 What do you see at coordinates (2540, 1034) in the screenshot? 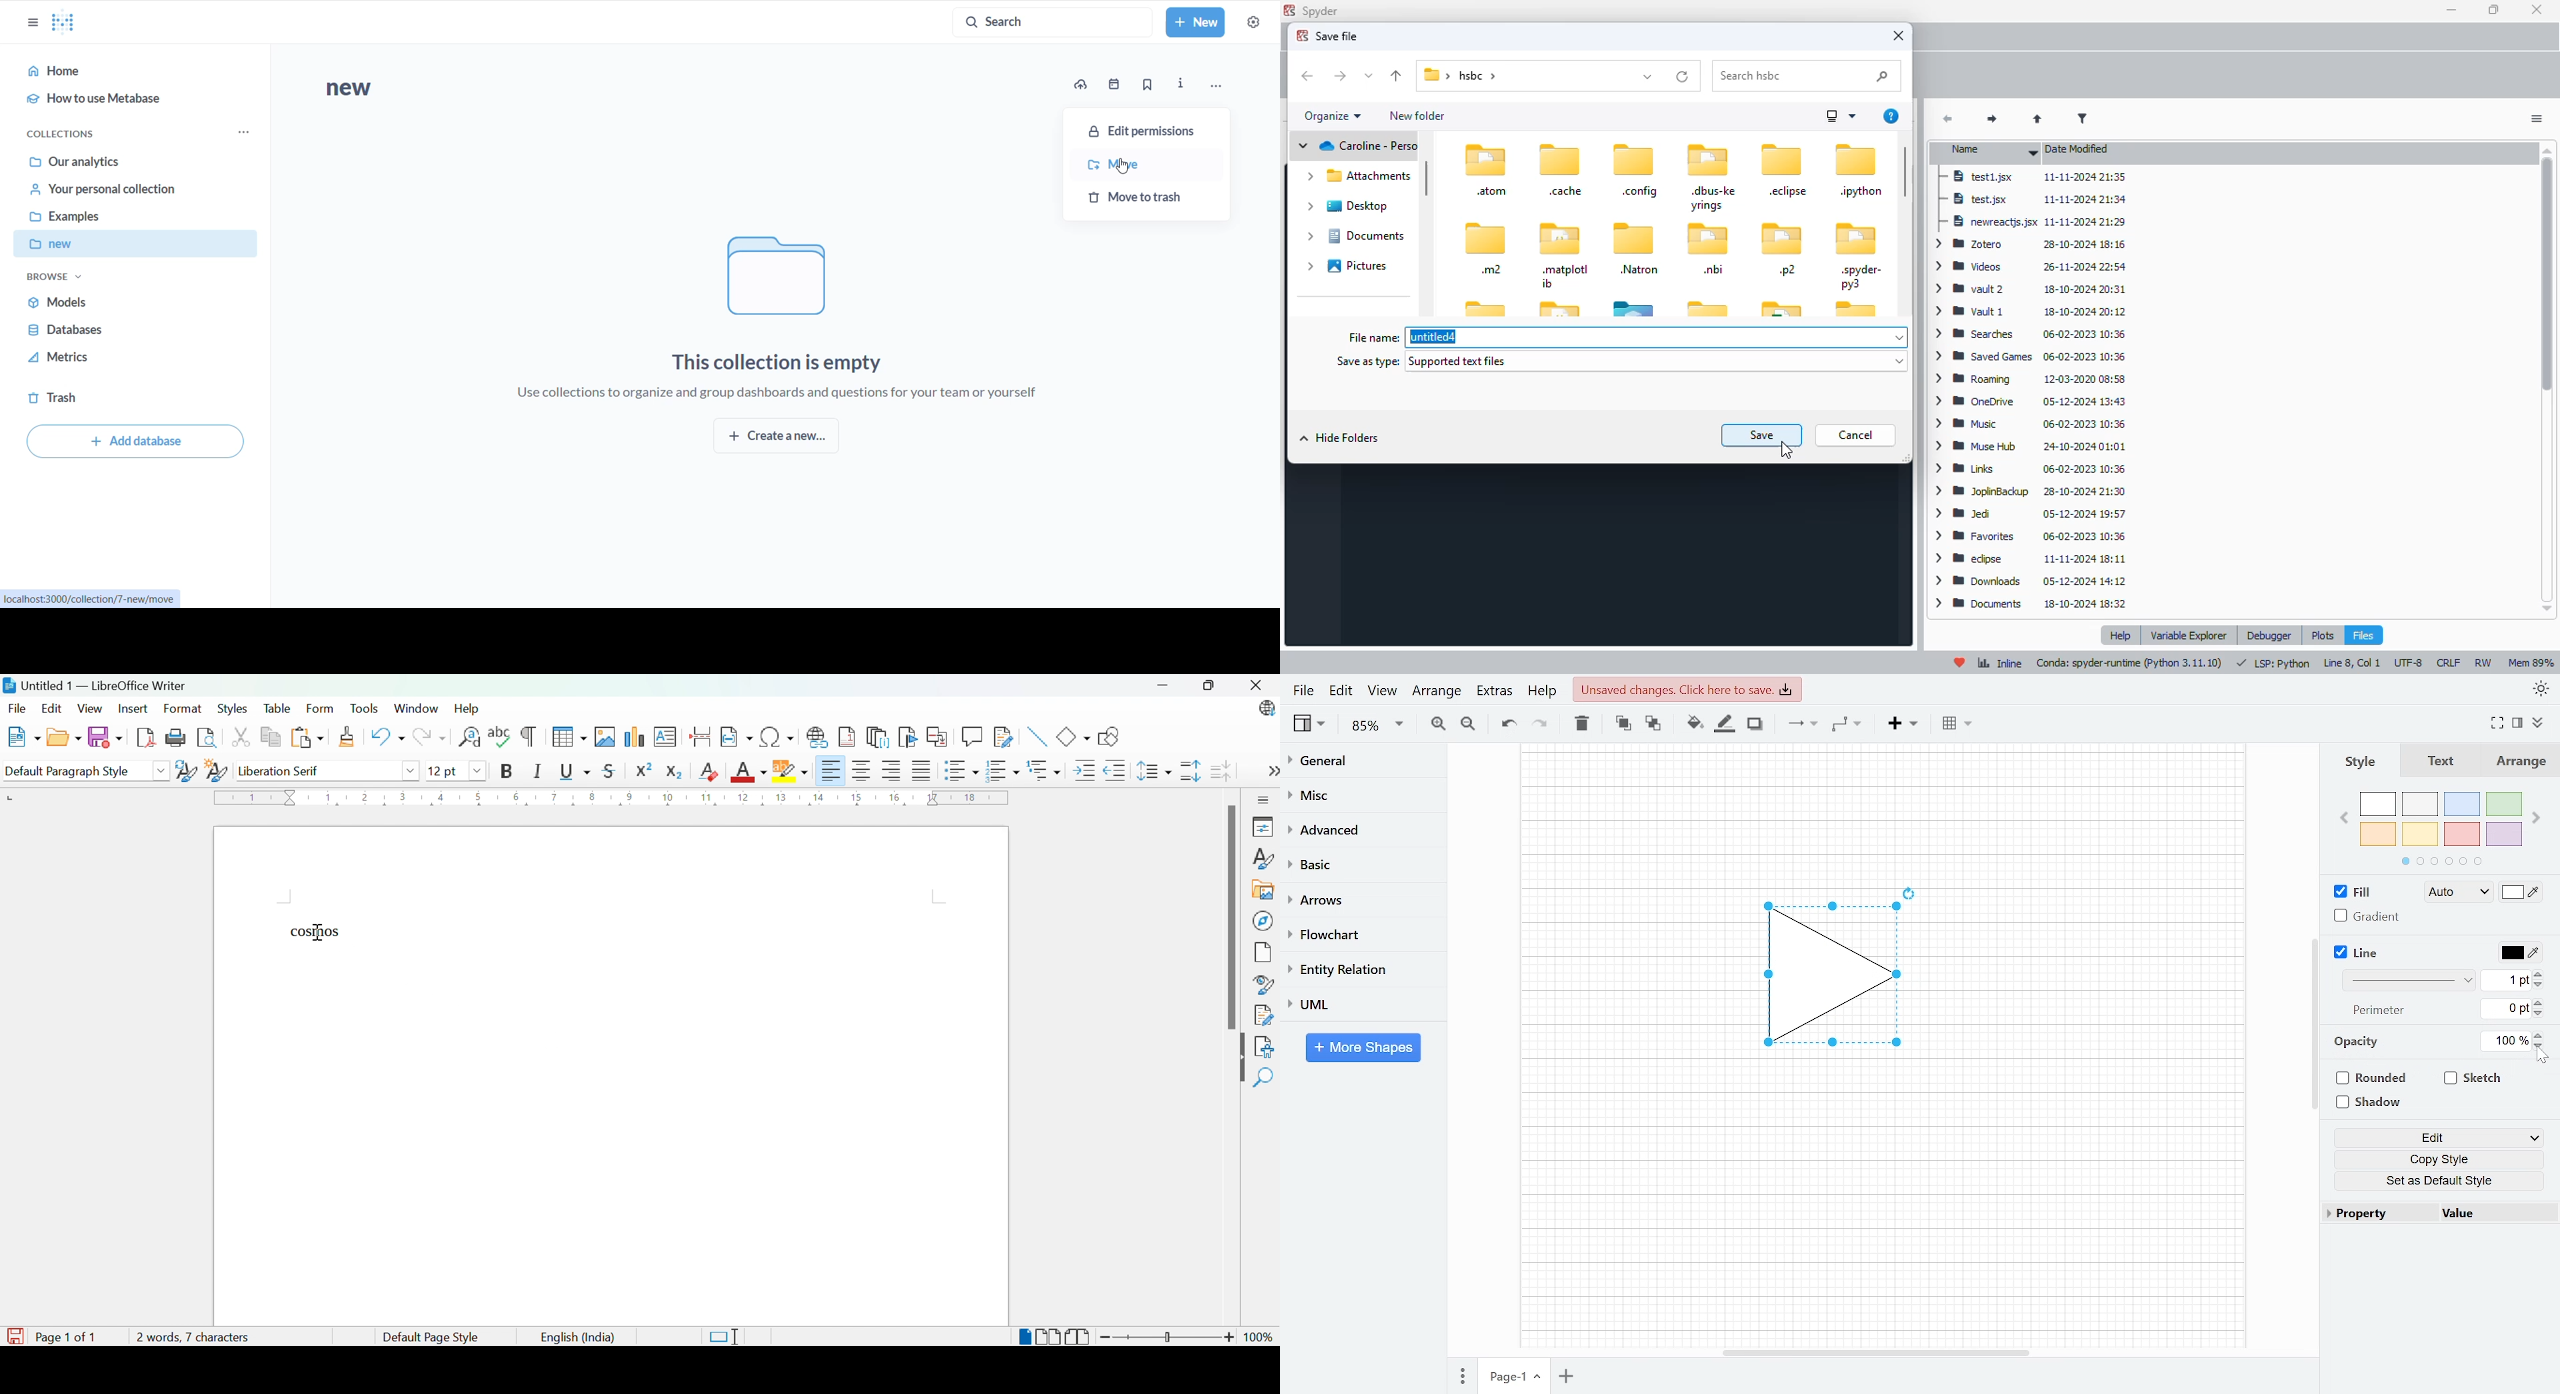
I see `Increase Opacity` at bounding box center [2540, 1034].